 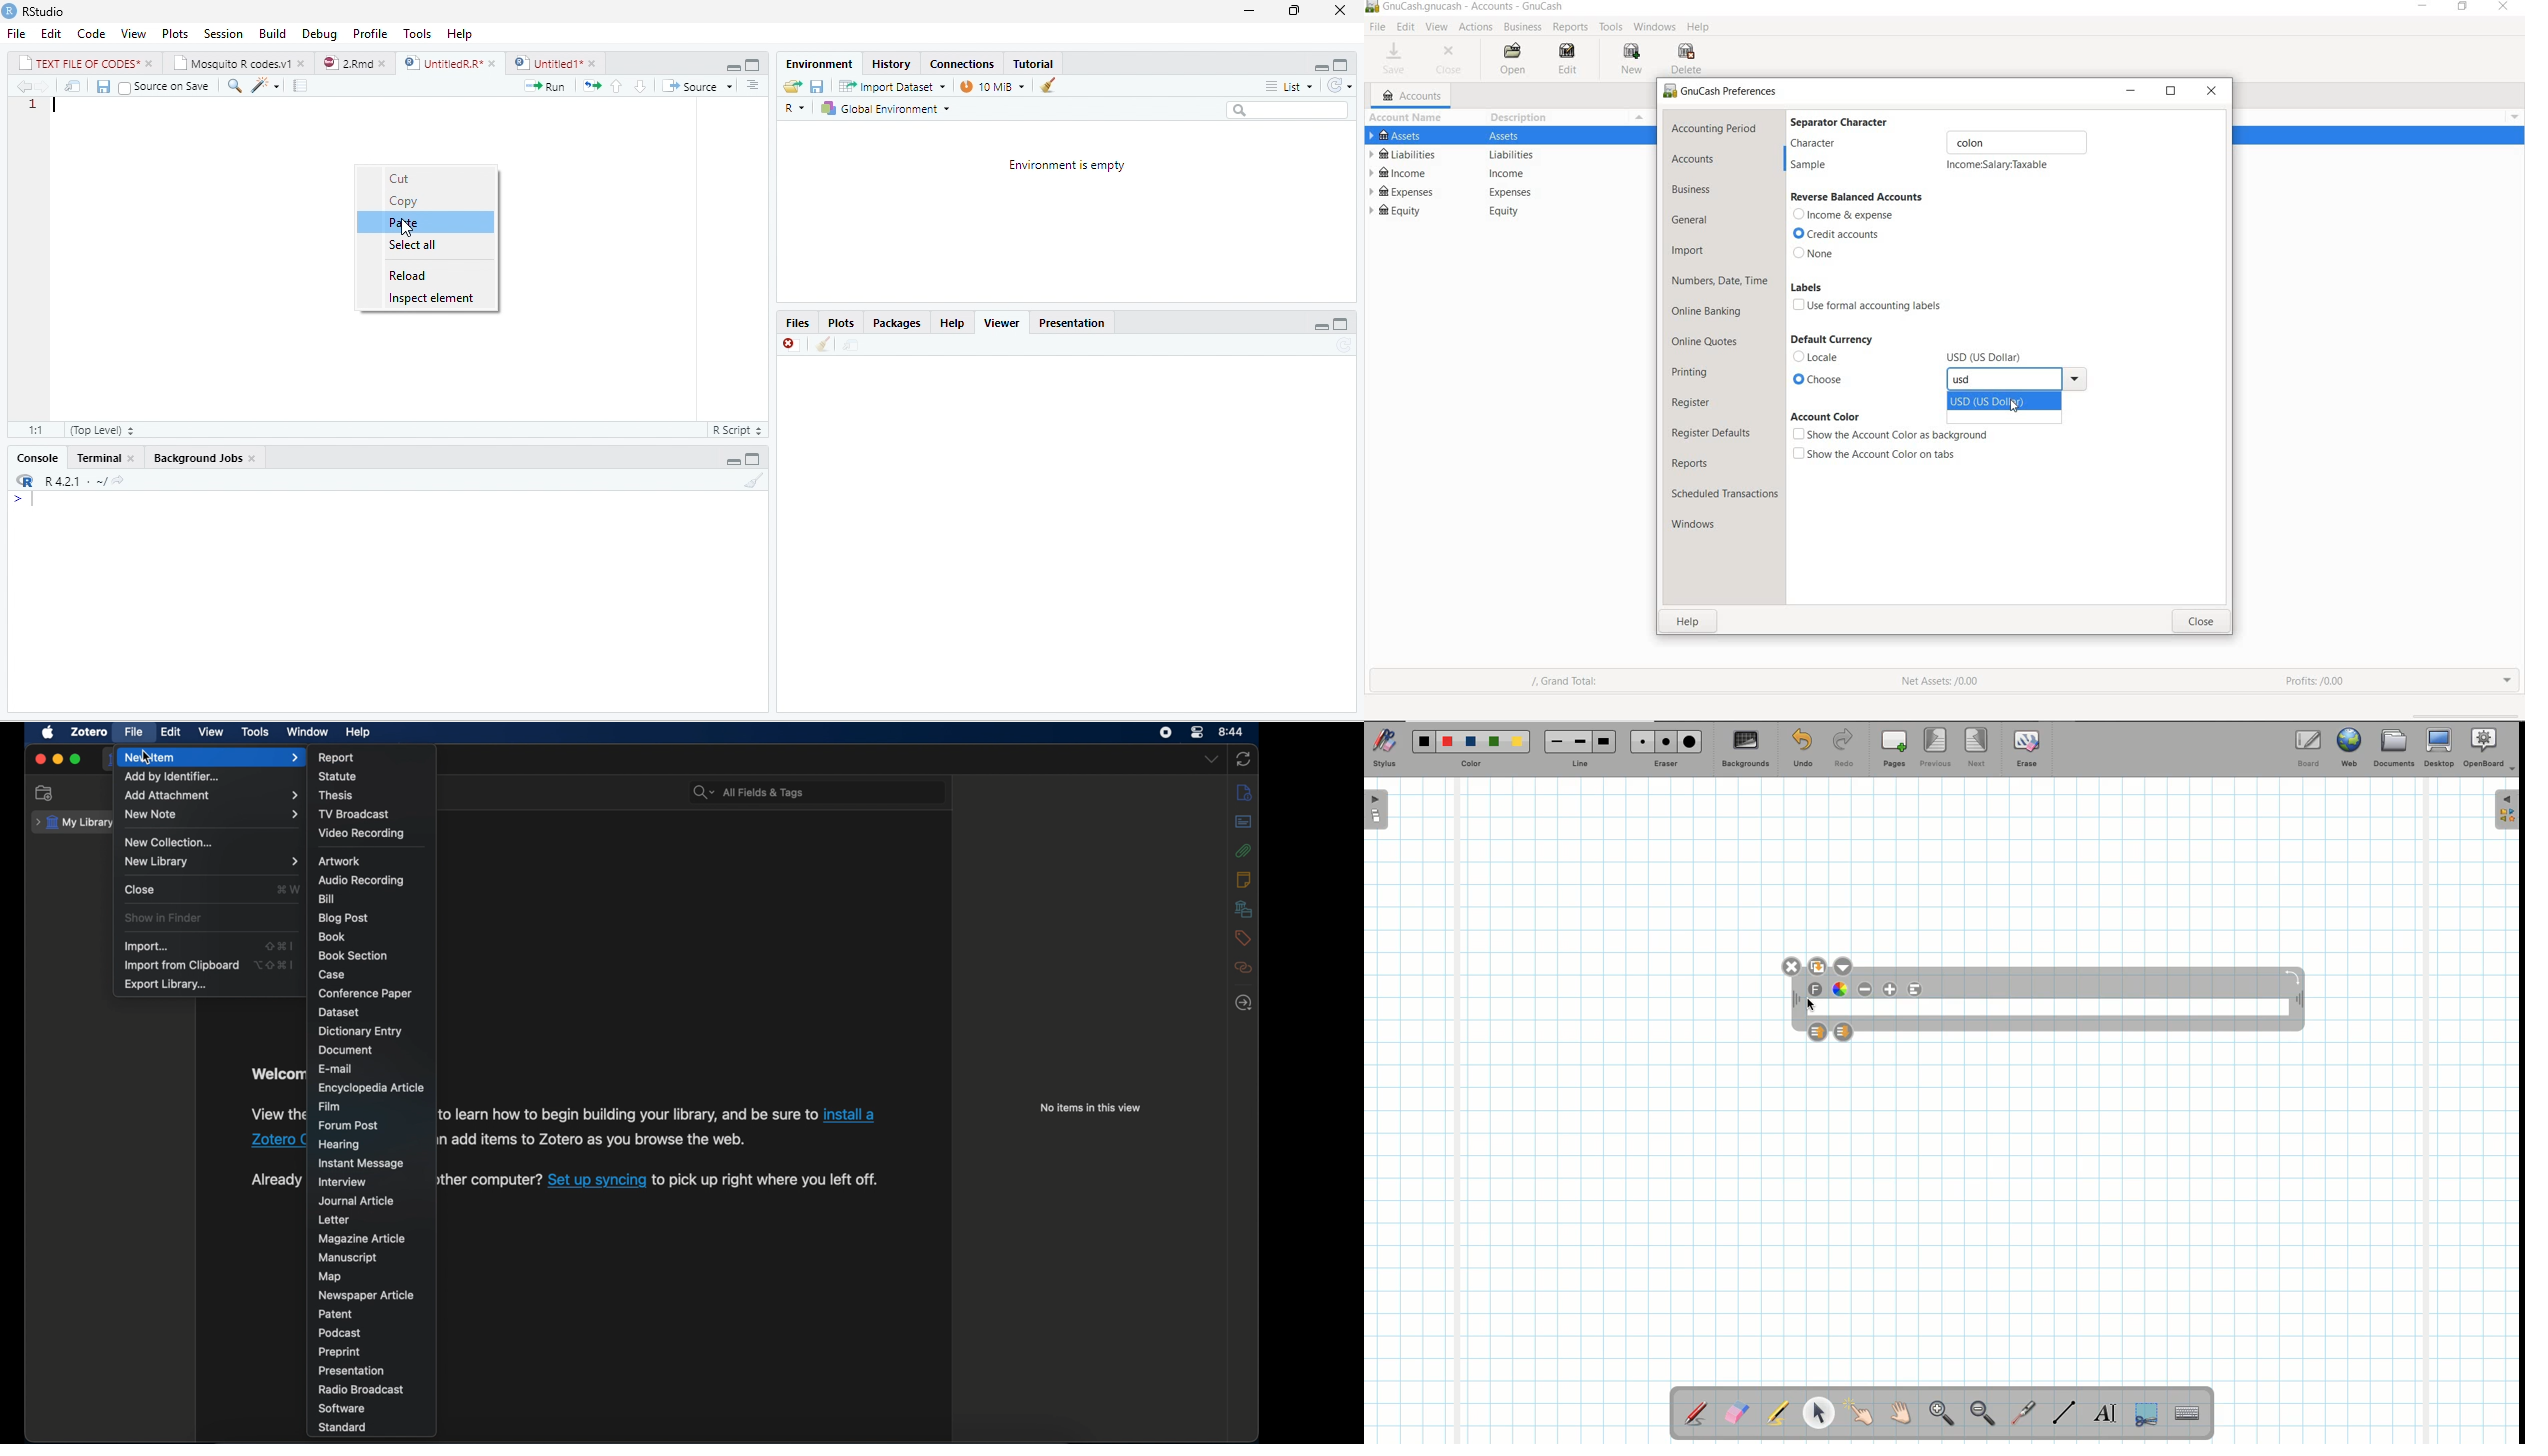 I want to click on forum post, so click(x=348, y=1125).